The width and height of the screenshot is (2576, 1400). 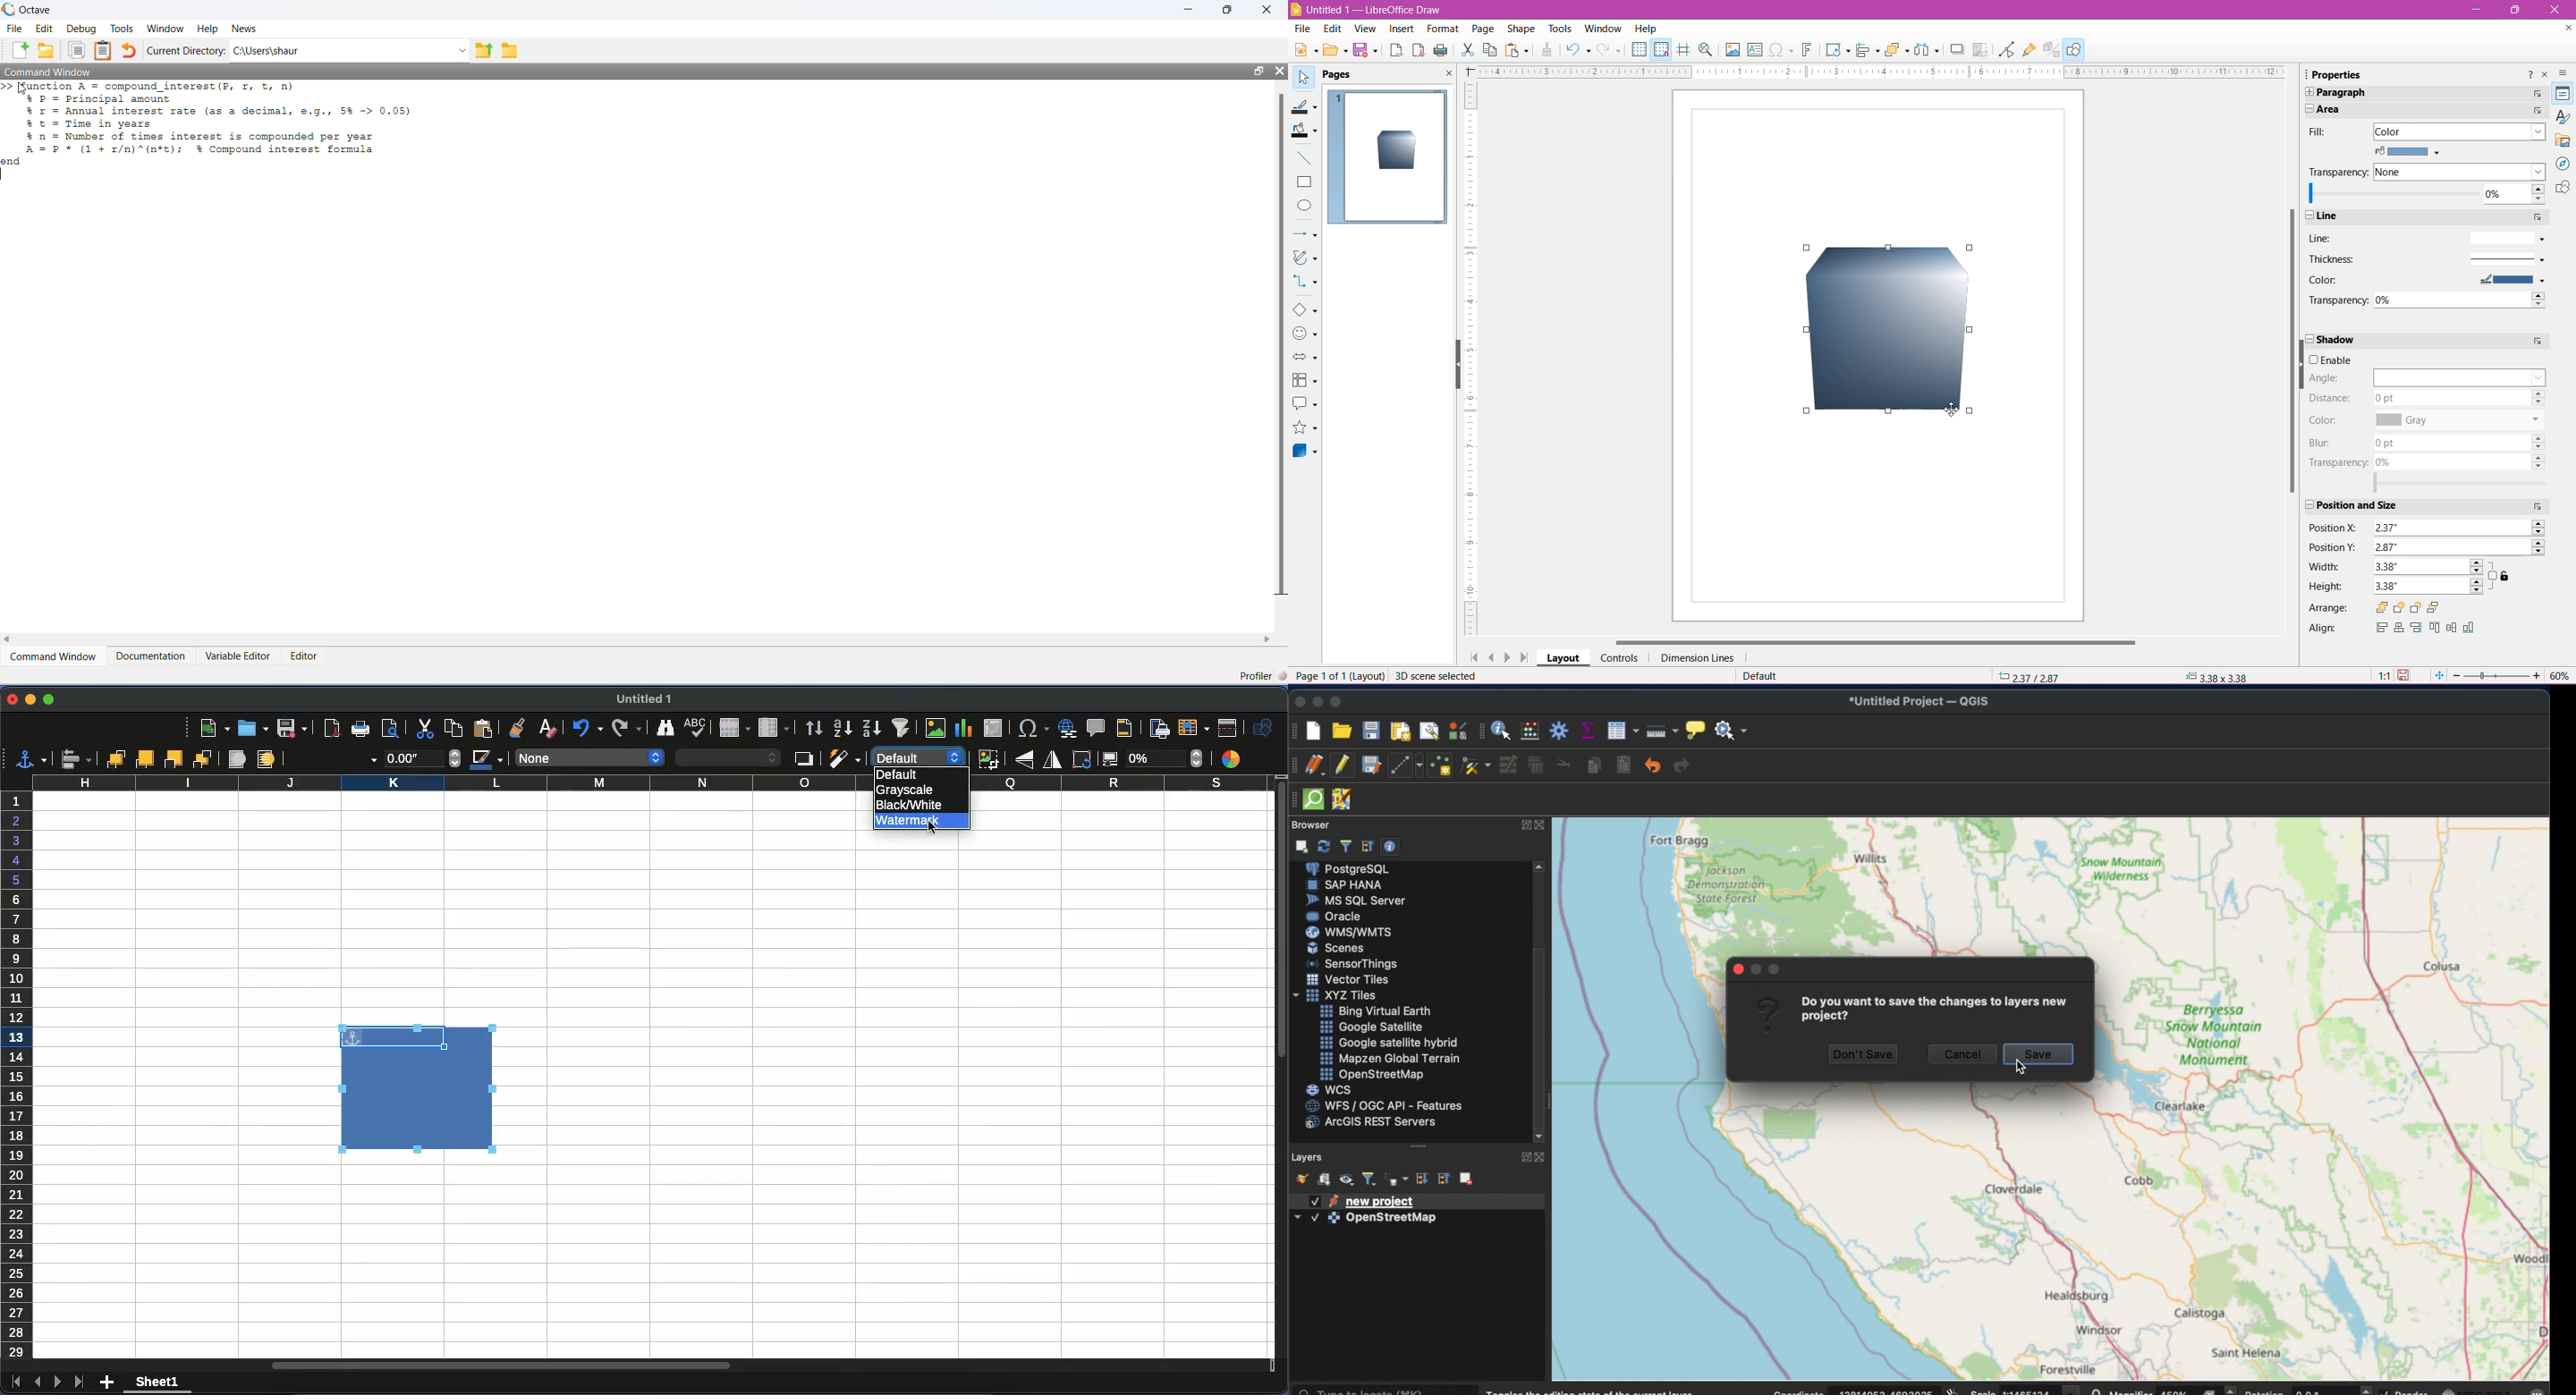 What do you see at coordinates (2472, 628) in the screenshot?
I see `Bottom` at bounding box center [2472, 628].